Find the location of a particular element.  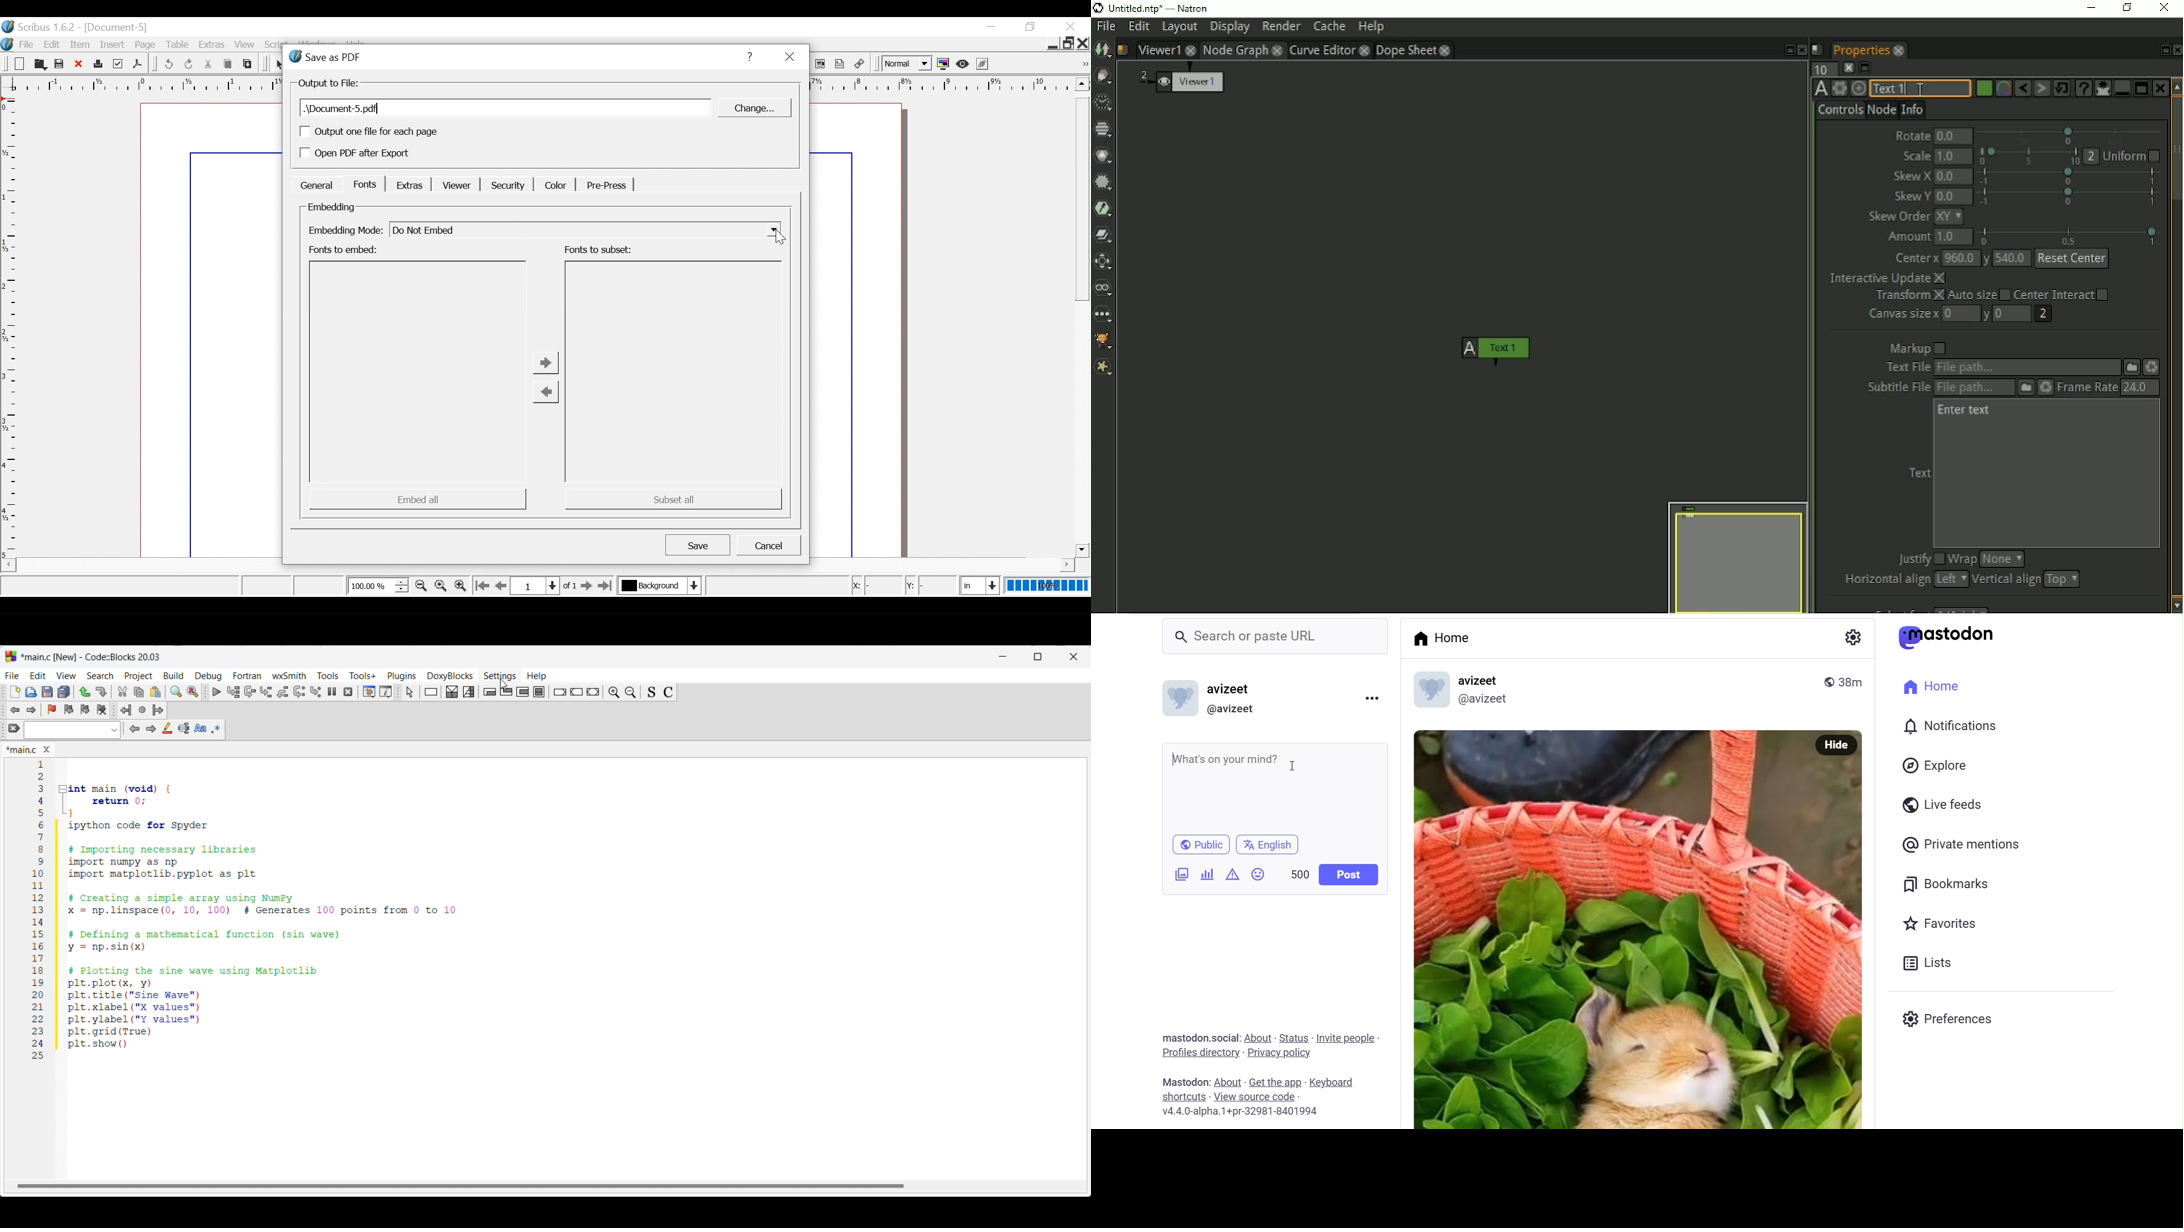

Viewer is located at coordinates (454, 185).